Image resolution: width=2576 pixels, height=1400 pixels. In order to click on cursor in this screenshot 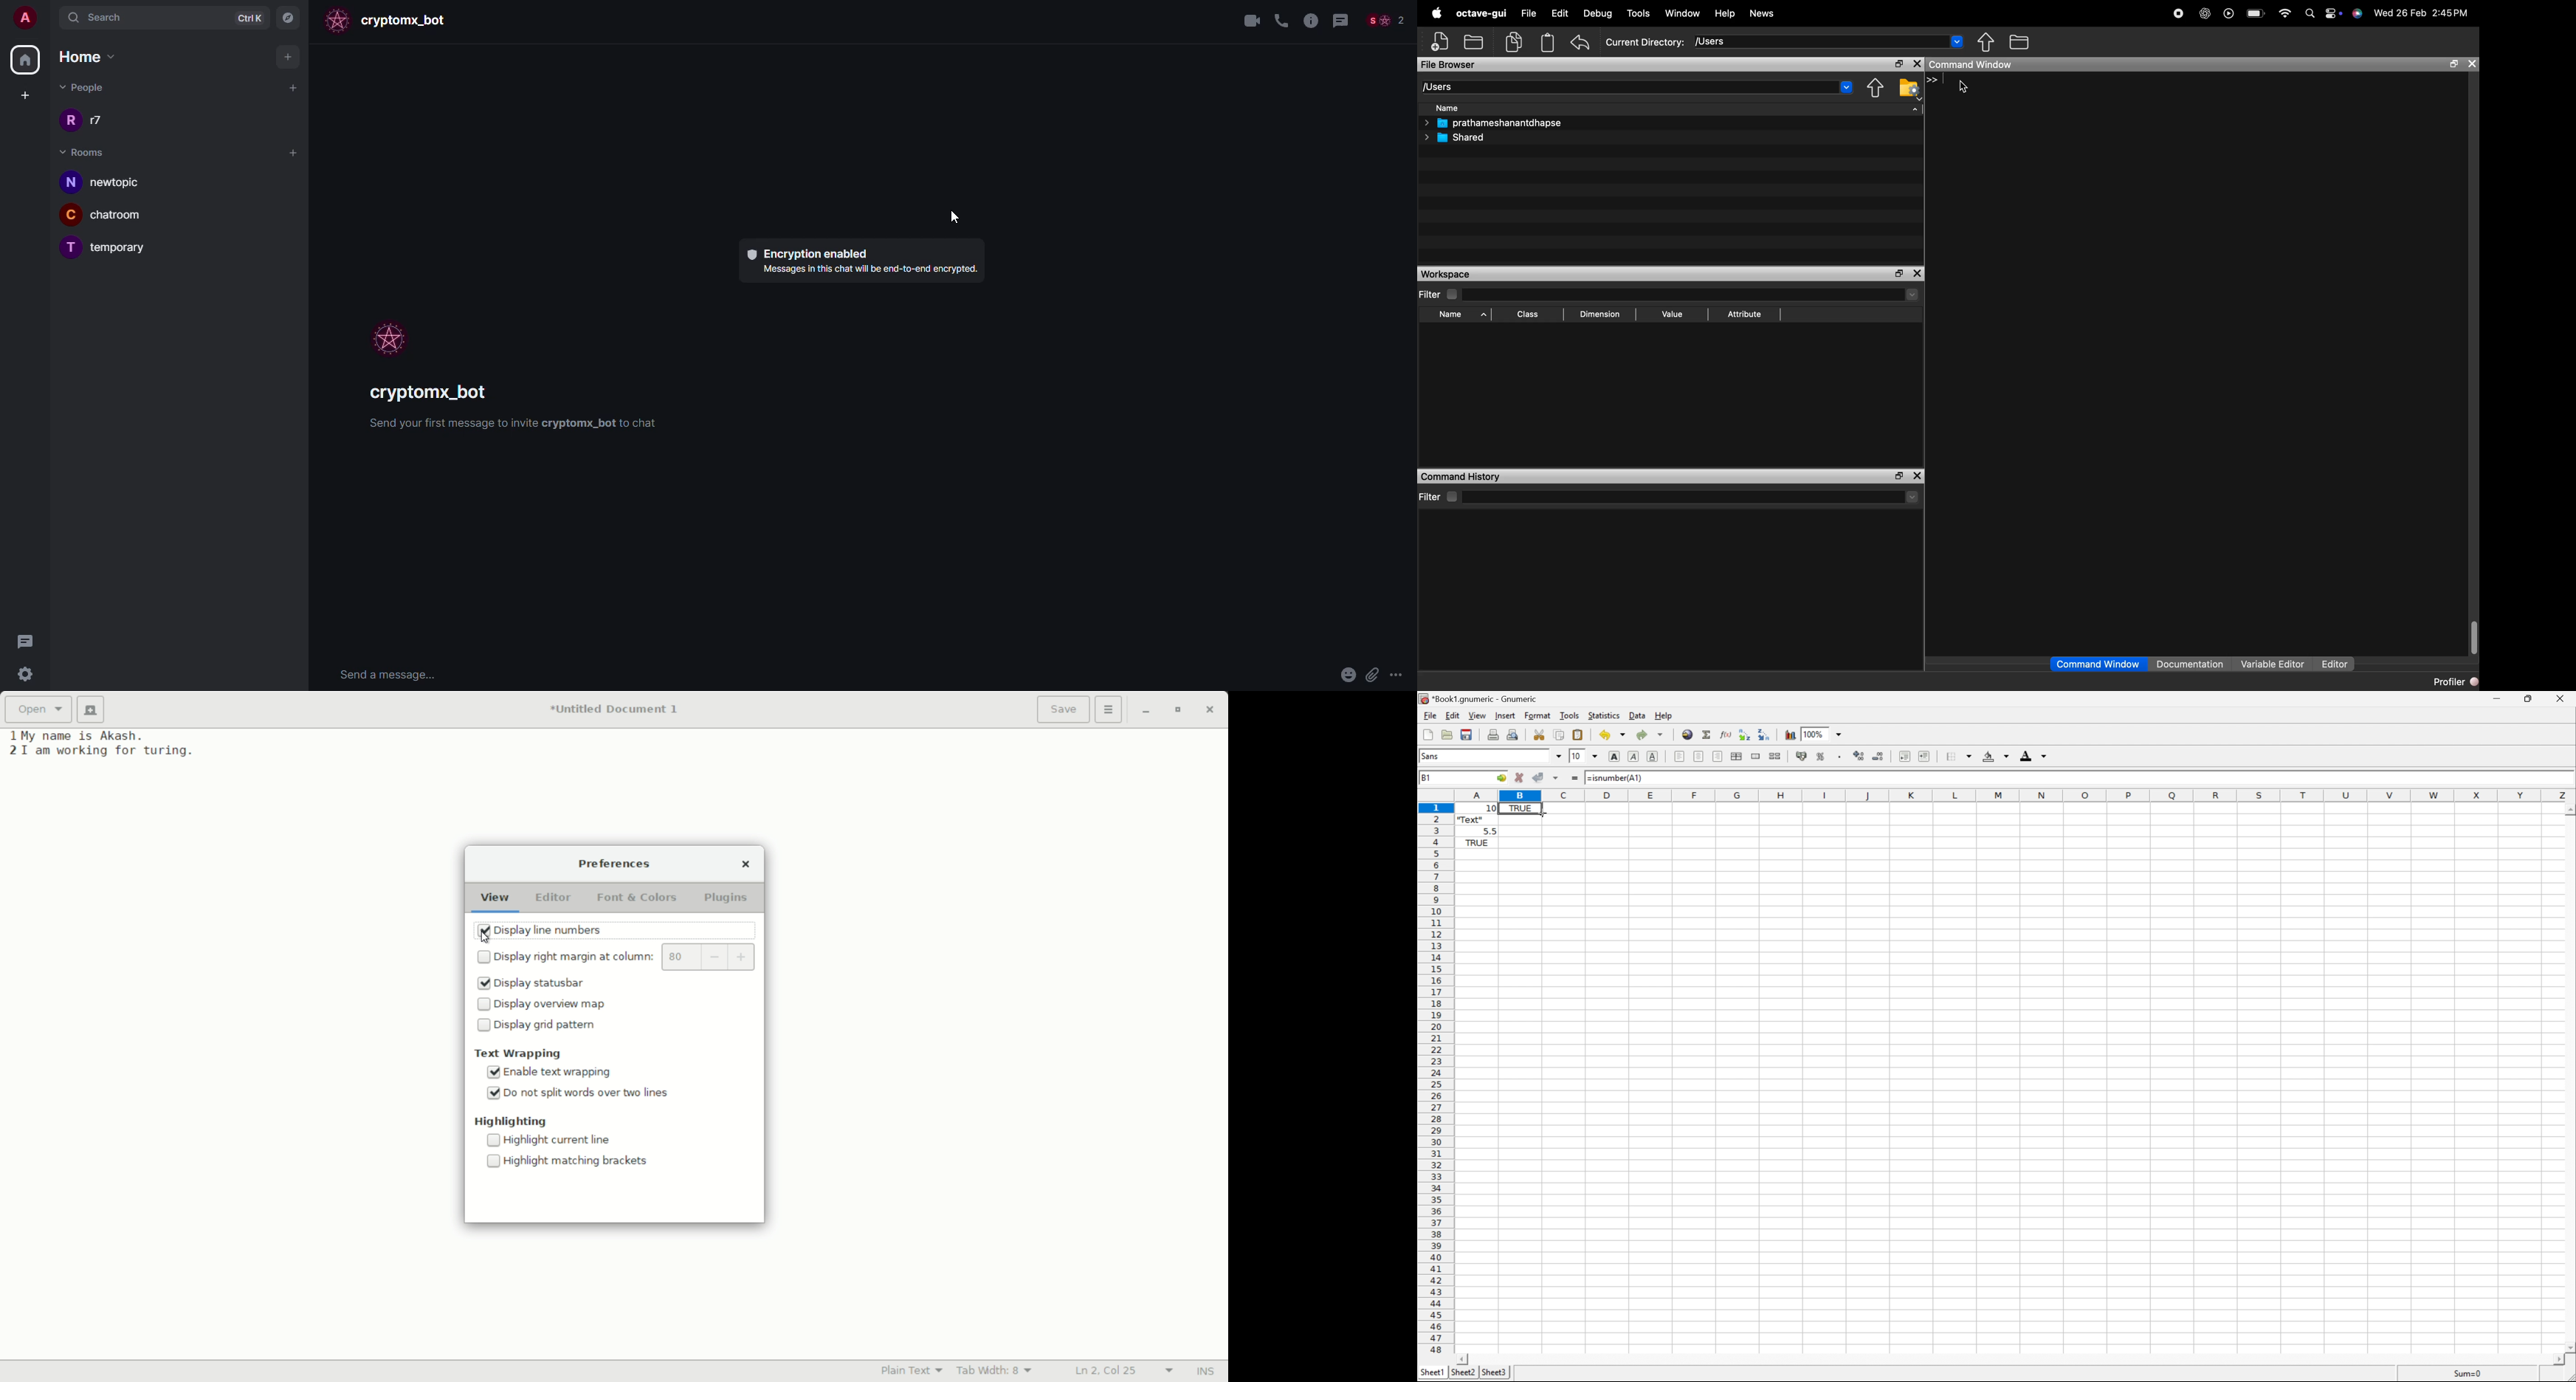, I will do `click(955, 213)`.